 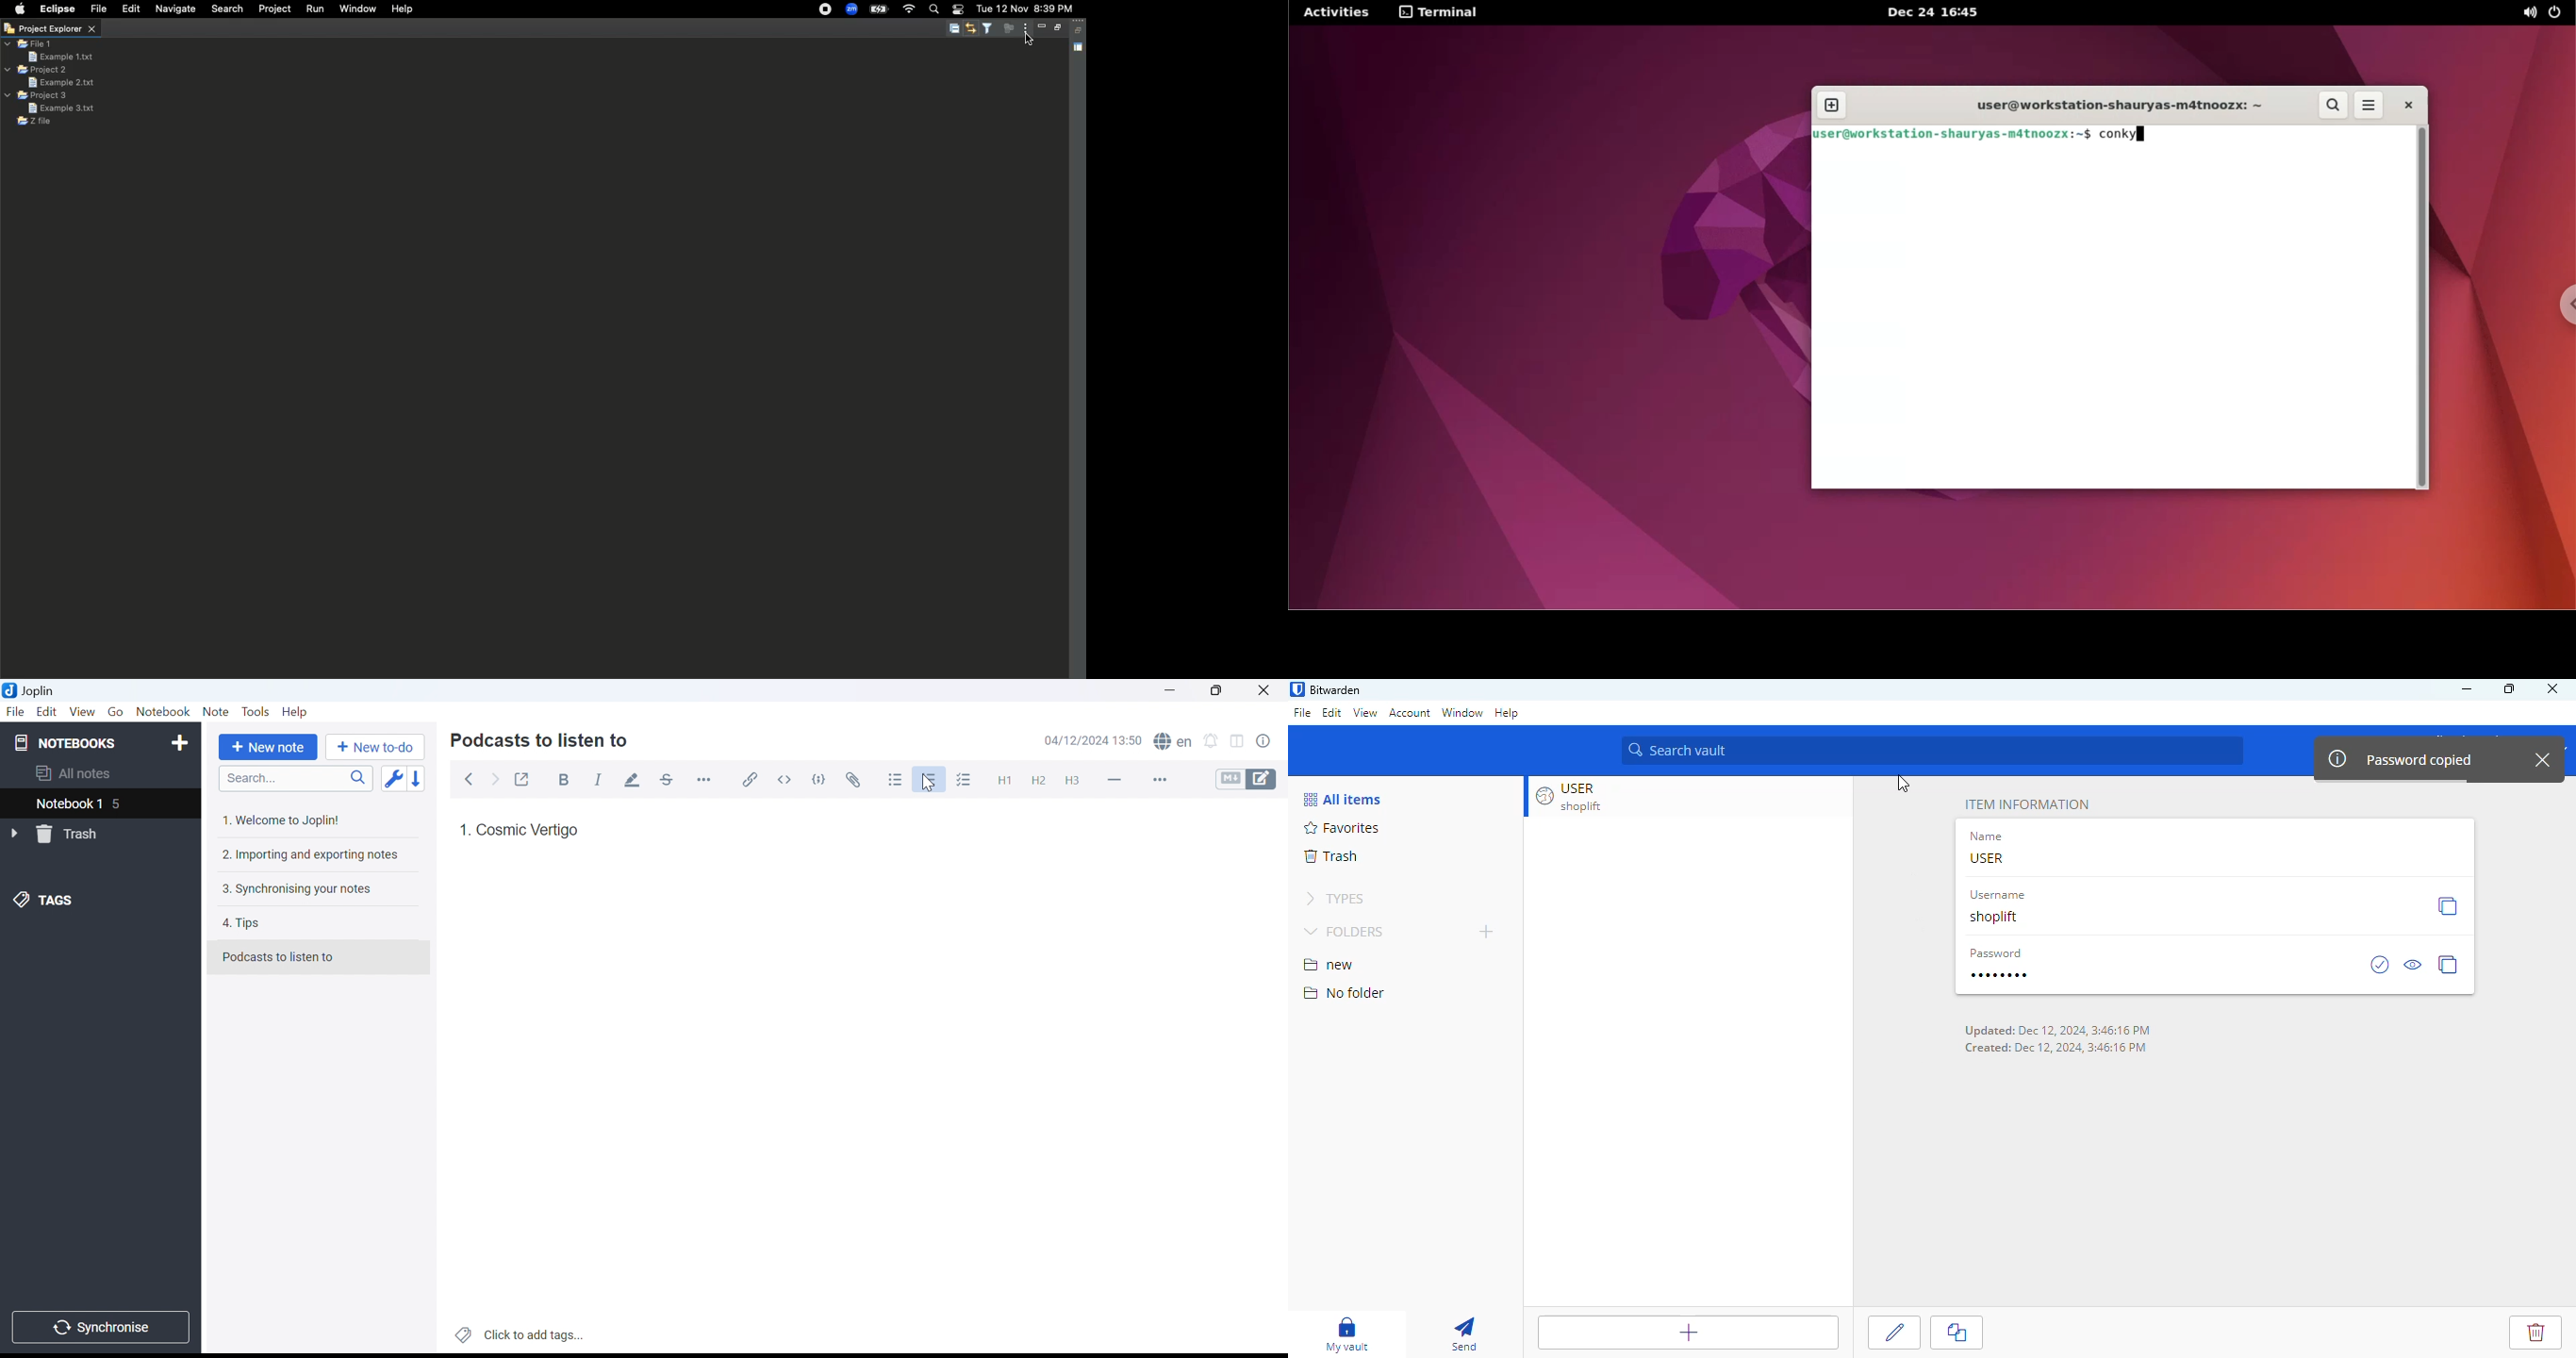 I want to click on Cosmic Vertigo, so click(x=529, y=831).